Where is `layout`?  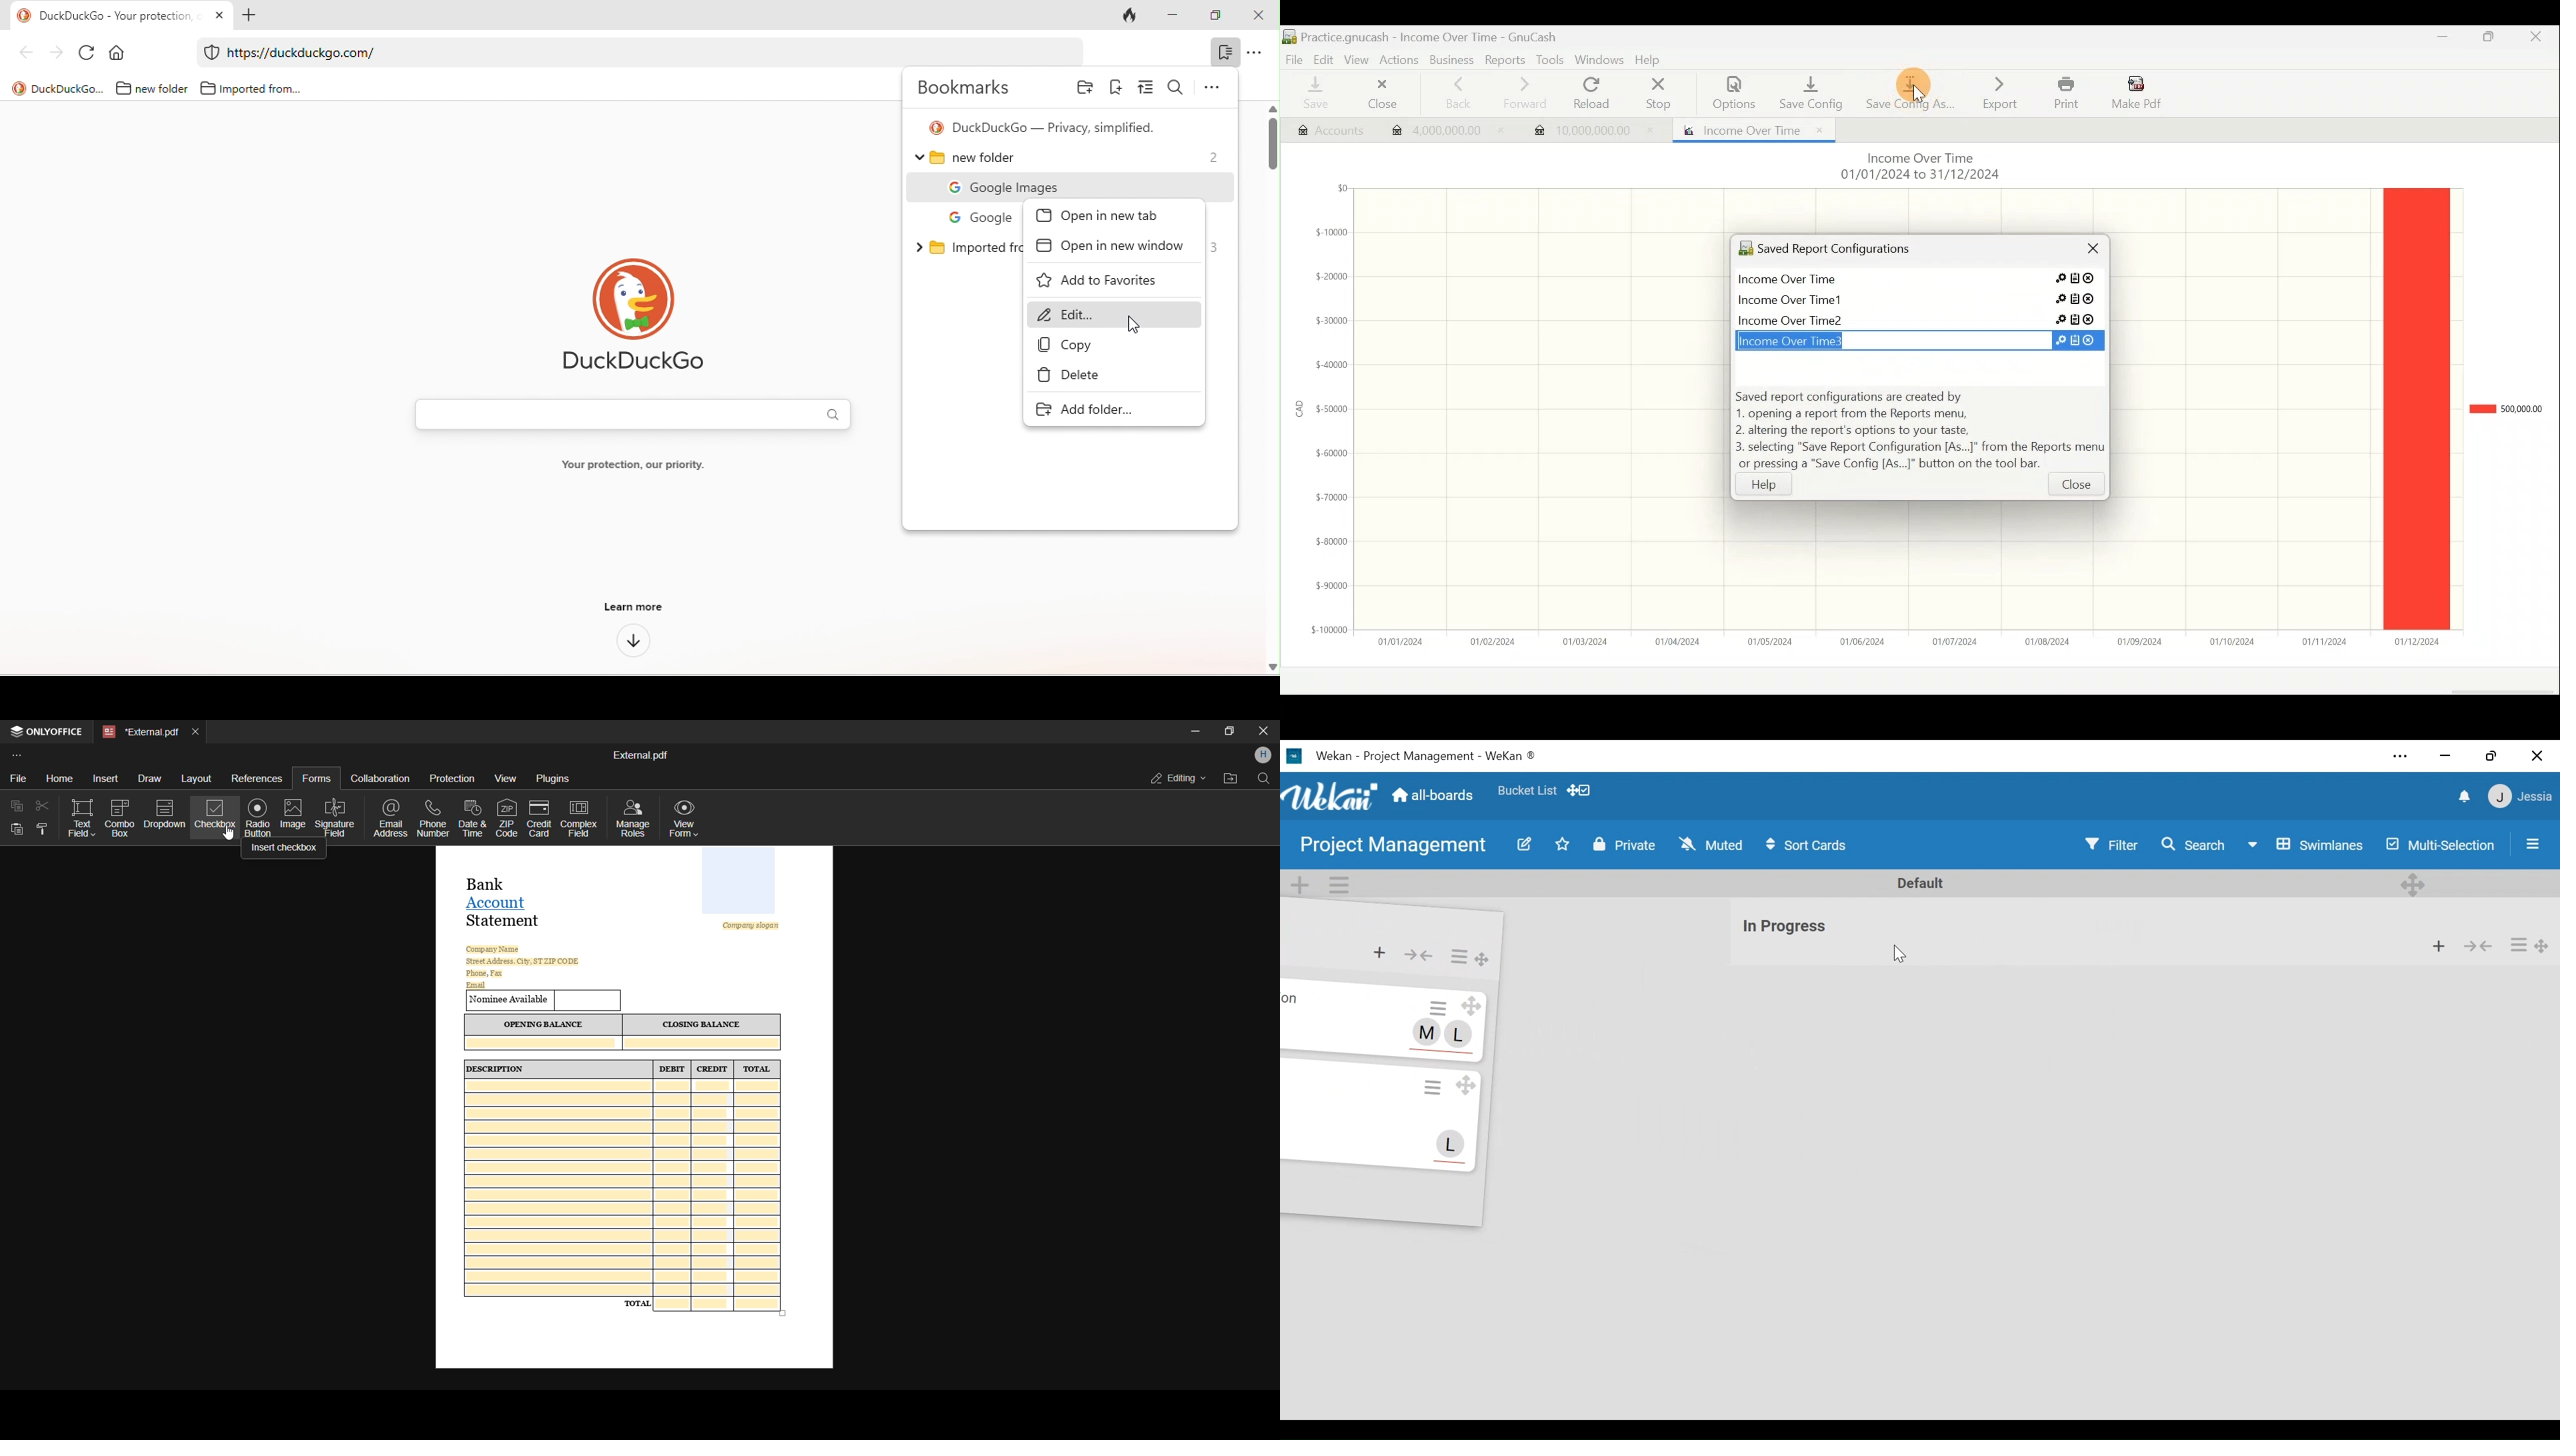 layout is located at coordinates (197, 779).